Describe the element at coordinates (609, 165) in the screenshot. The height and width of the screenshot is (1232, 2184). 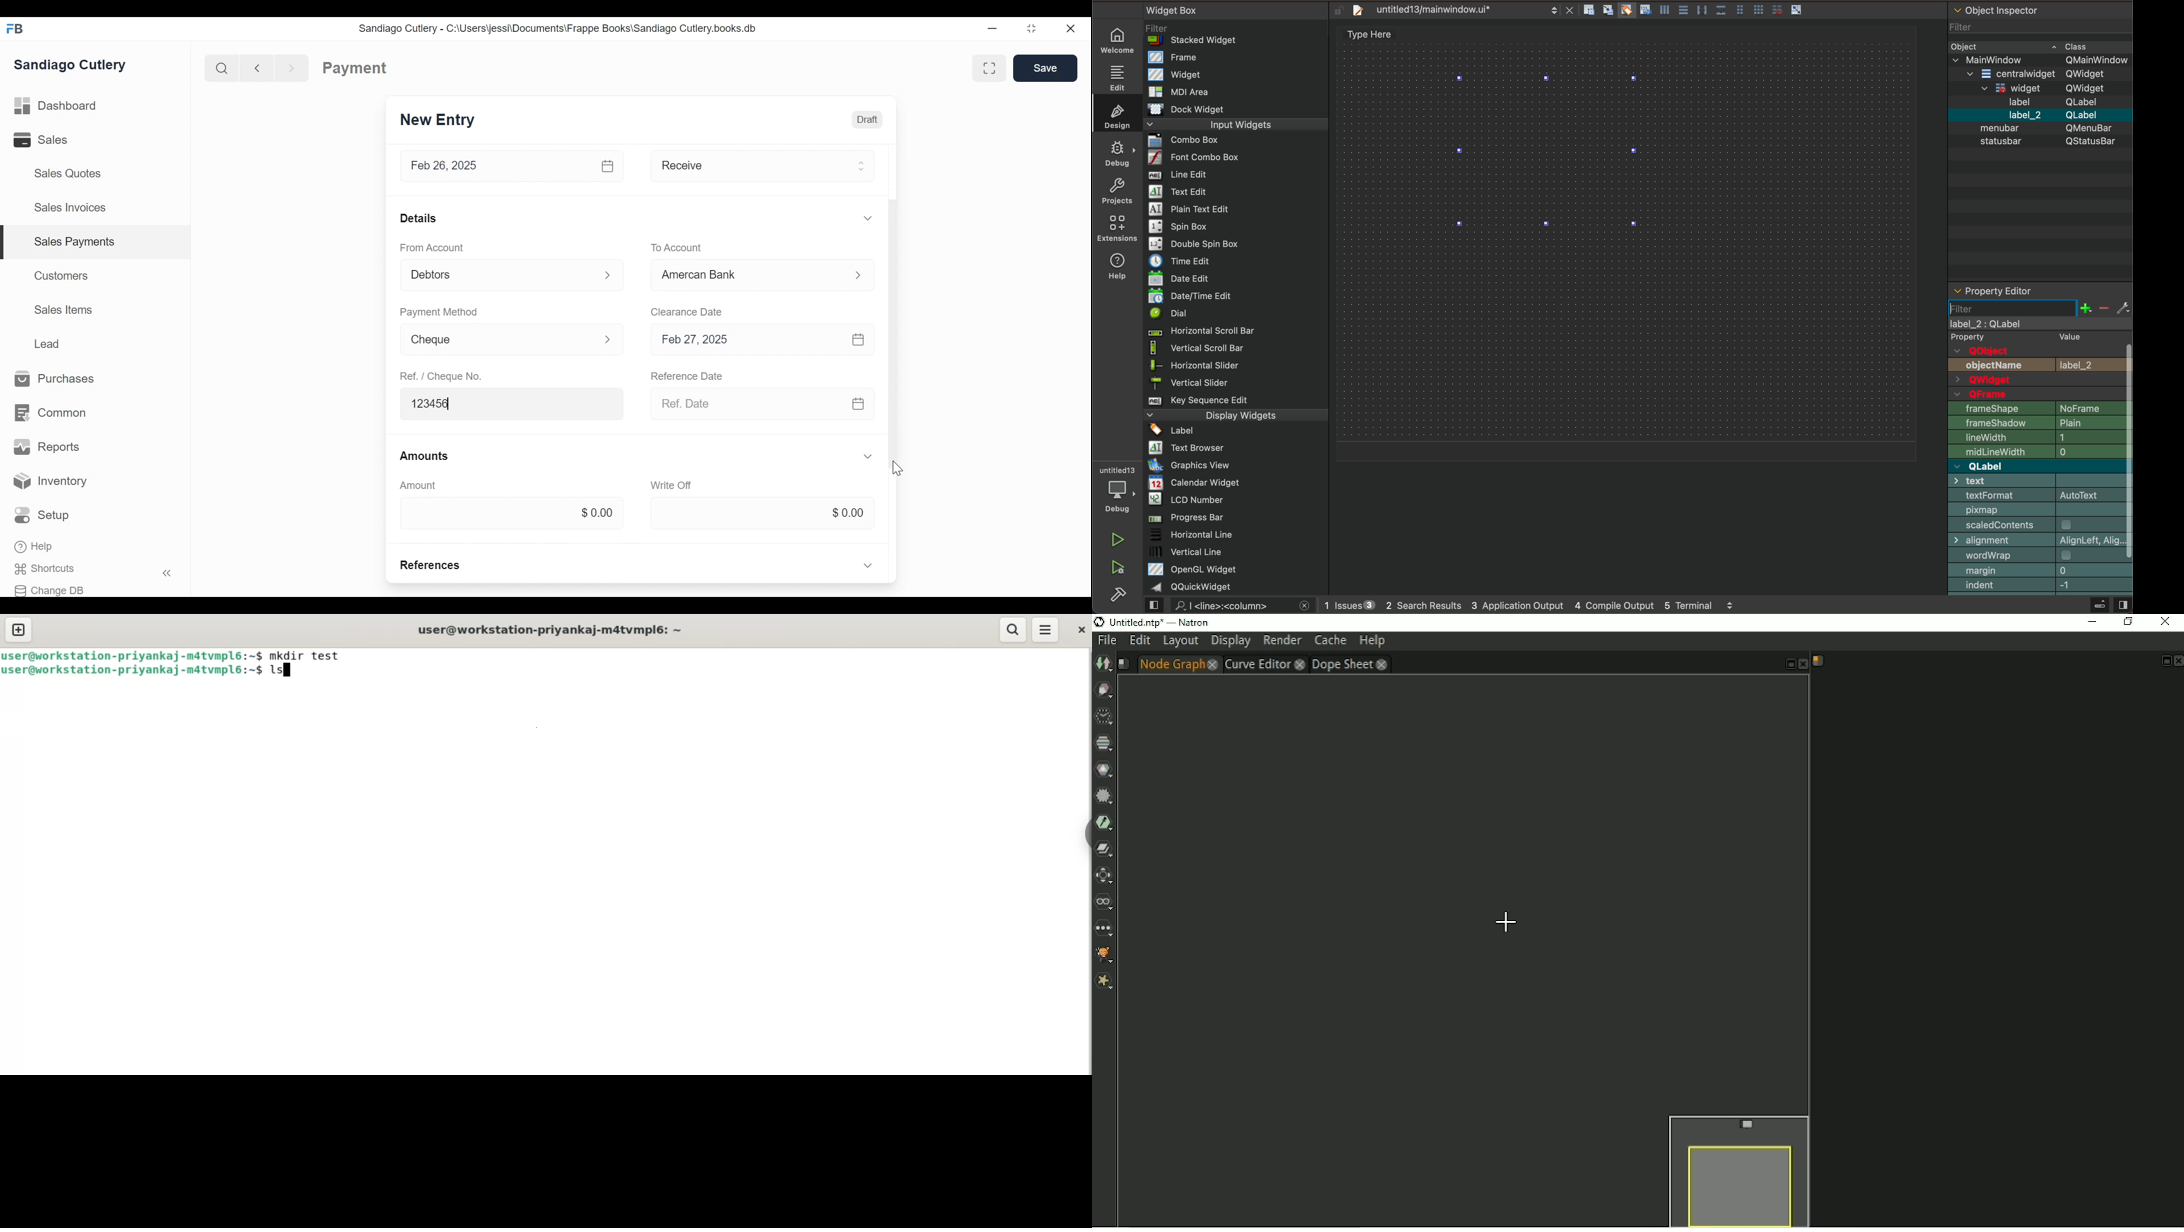
I see `Calendar` at that location.